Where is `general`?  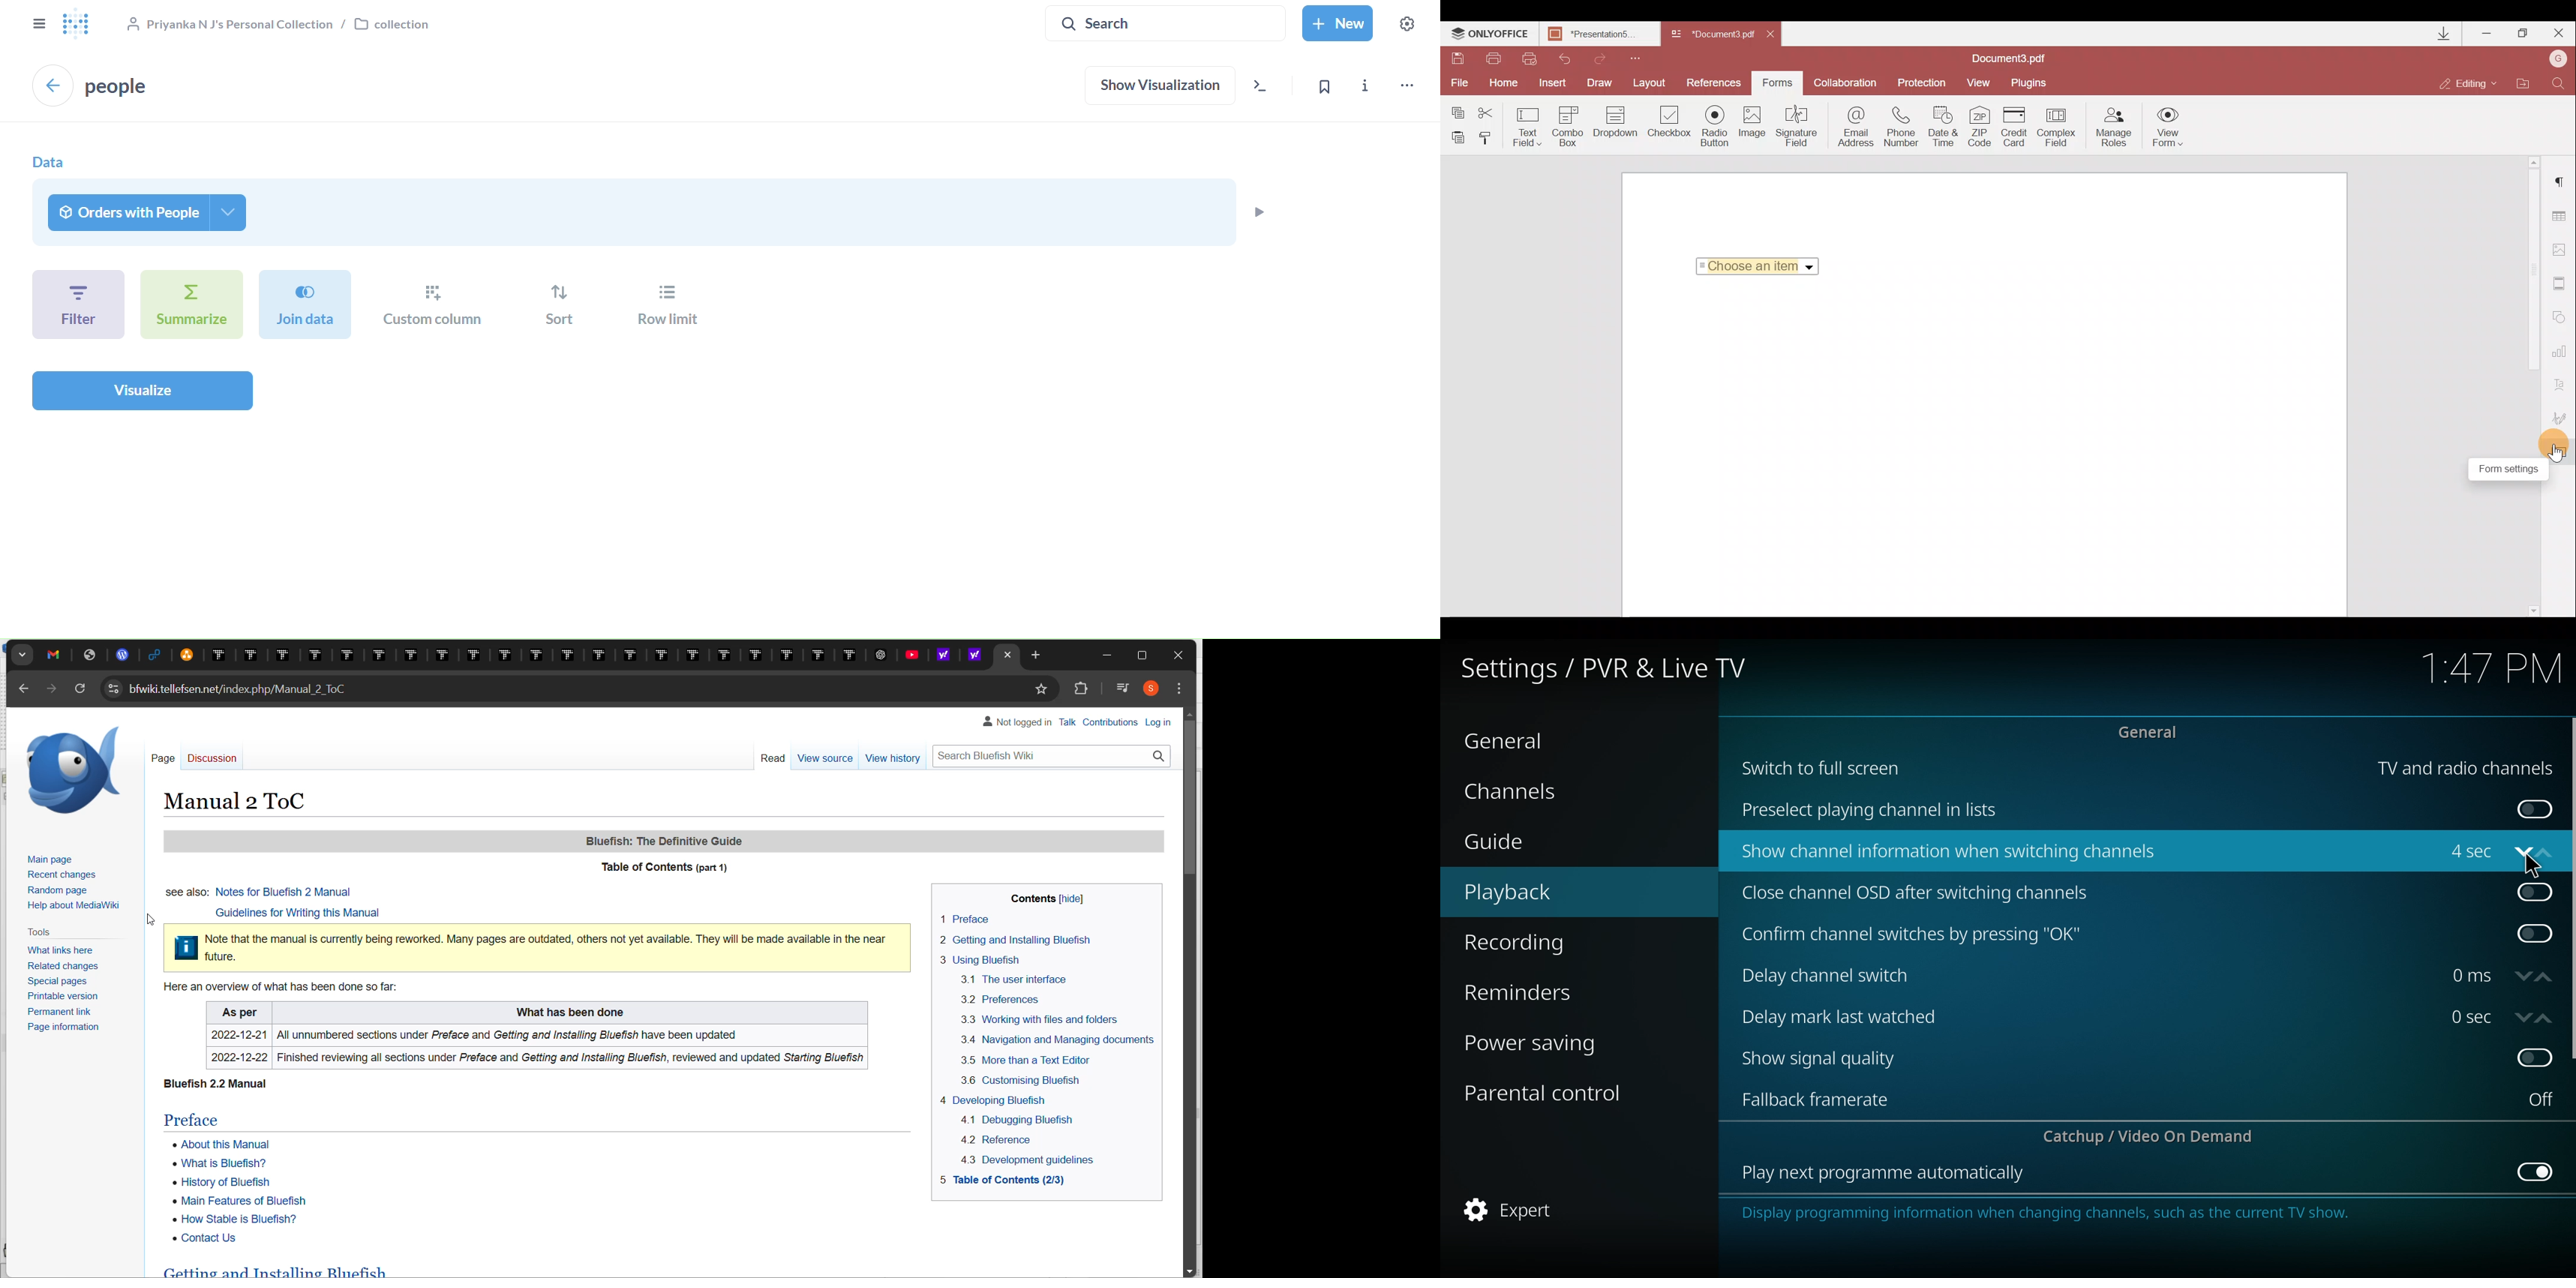 general is located at coordinates (2153, 731).